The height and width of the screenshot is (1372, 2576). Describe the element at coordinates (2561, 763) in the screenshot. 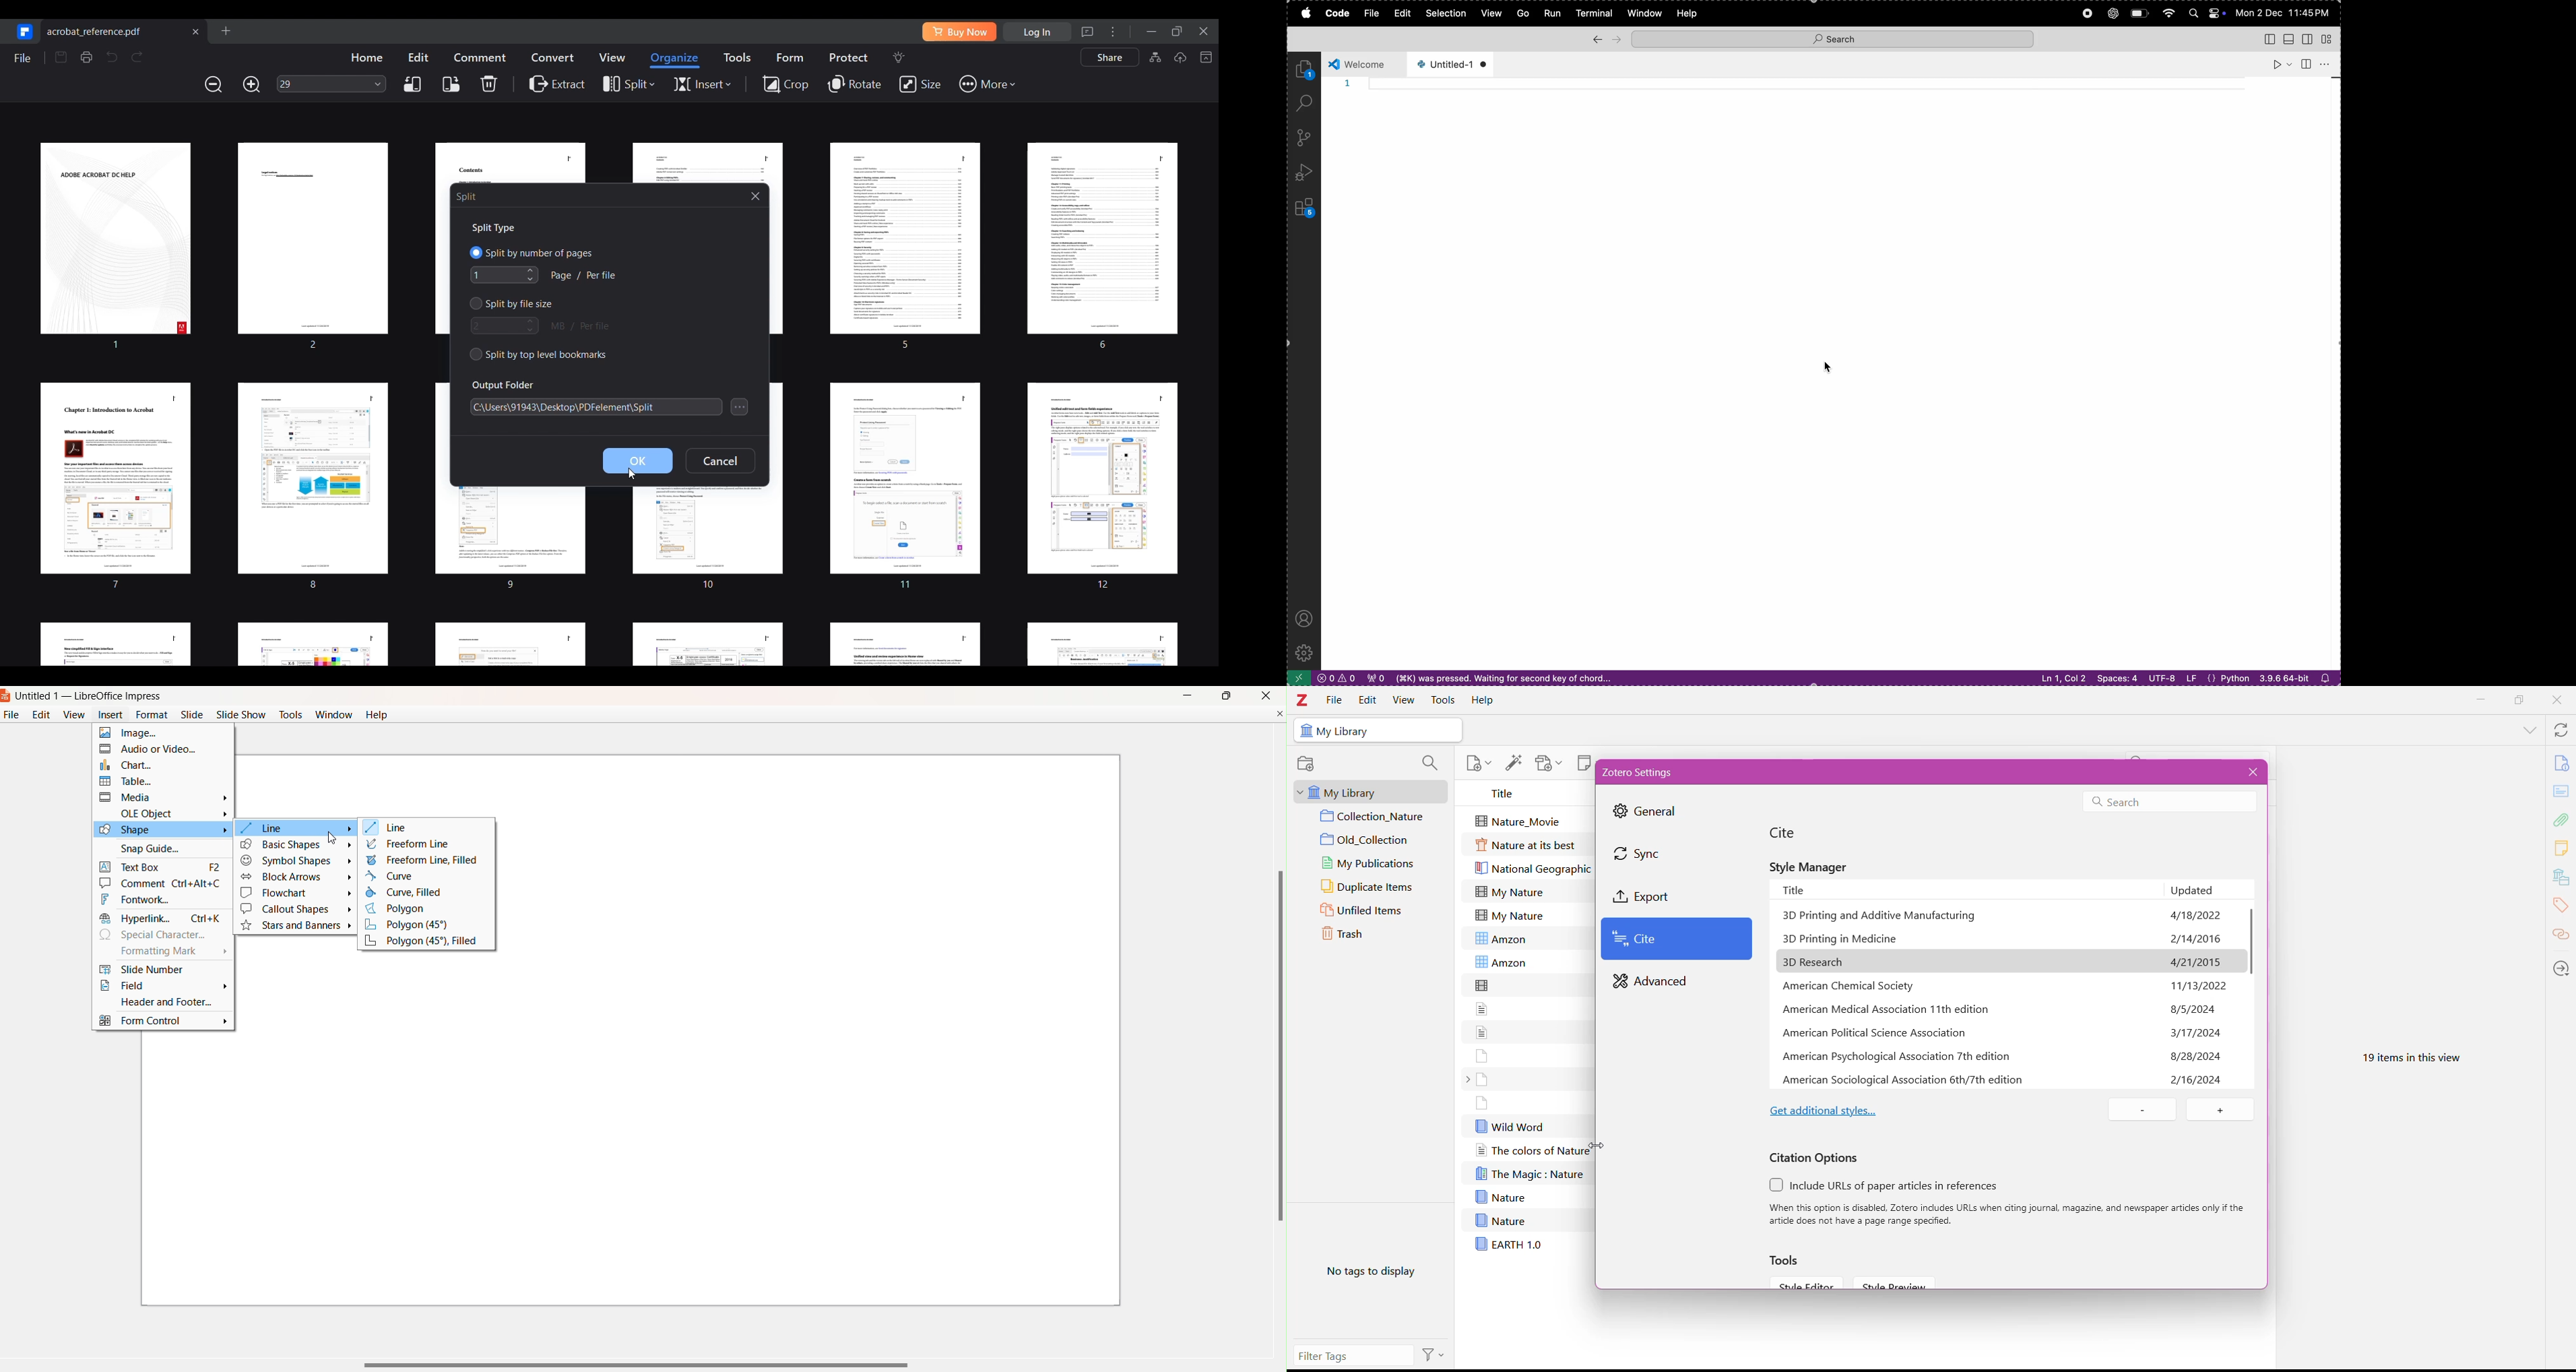

I see `Info` at that location.